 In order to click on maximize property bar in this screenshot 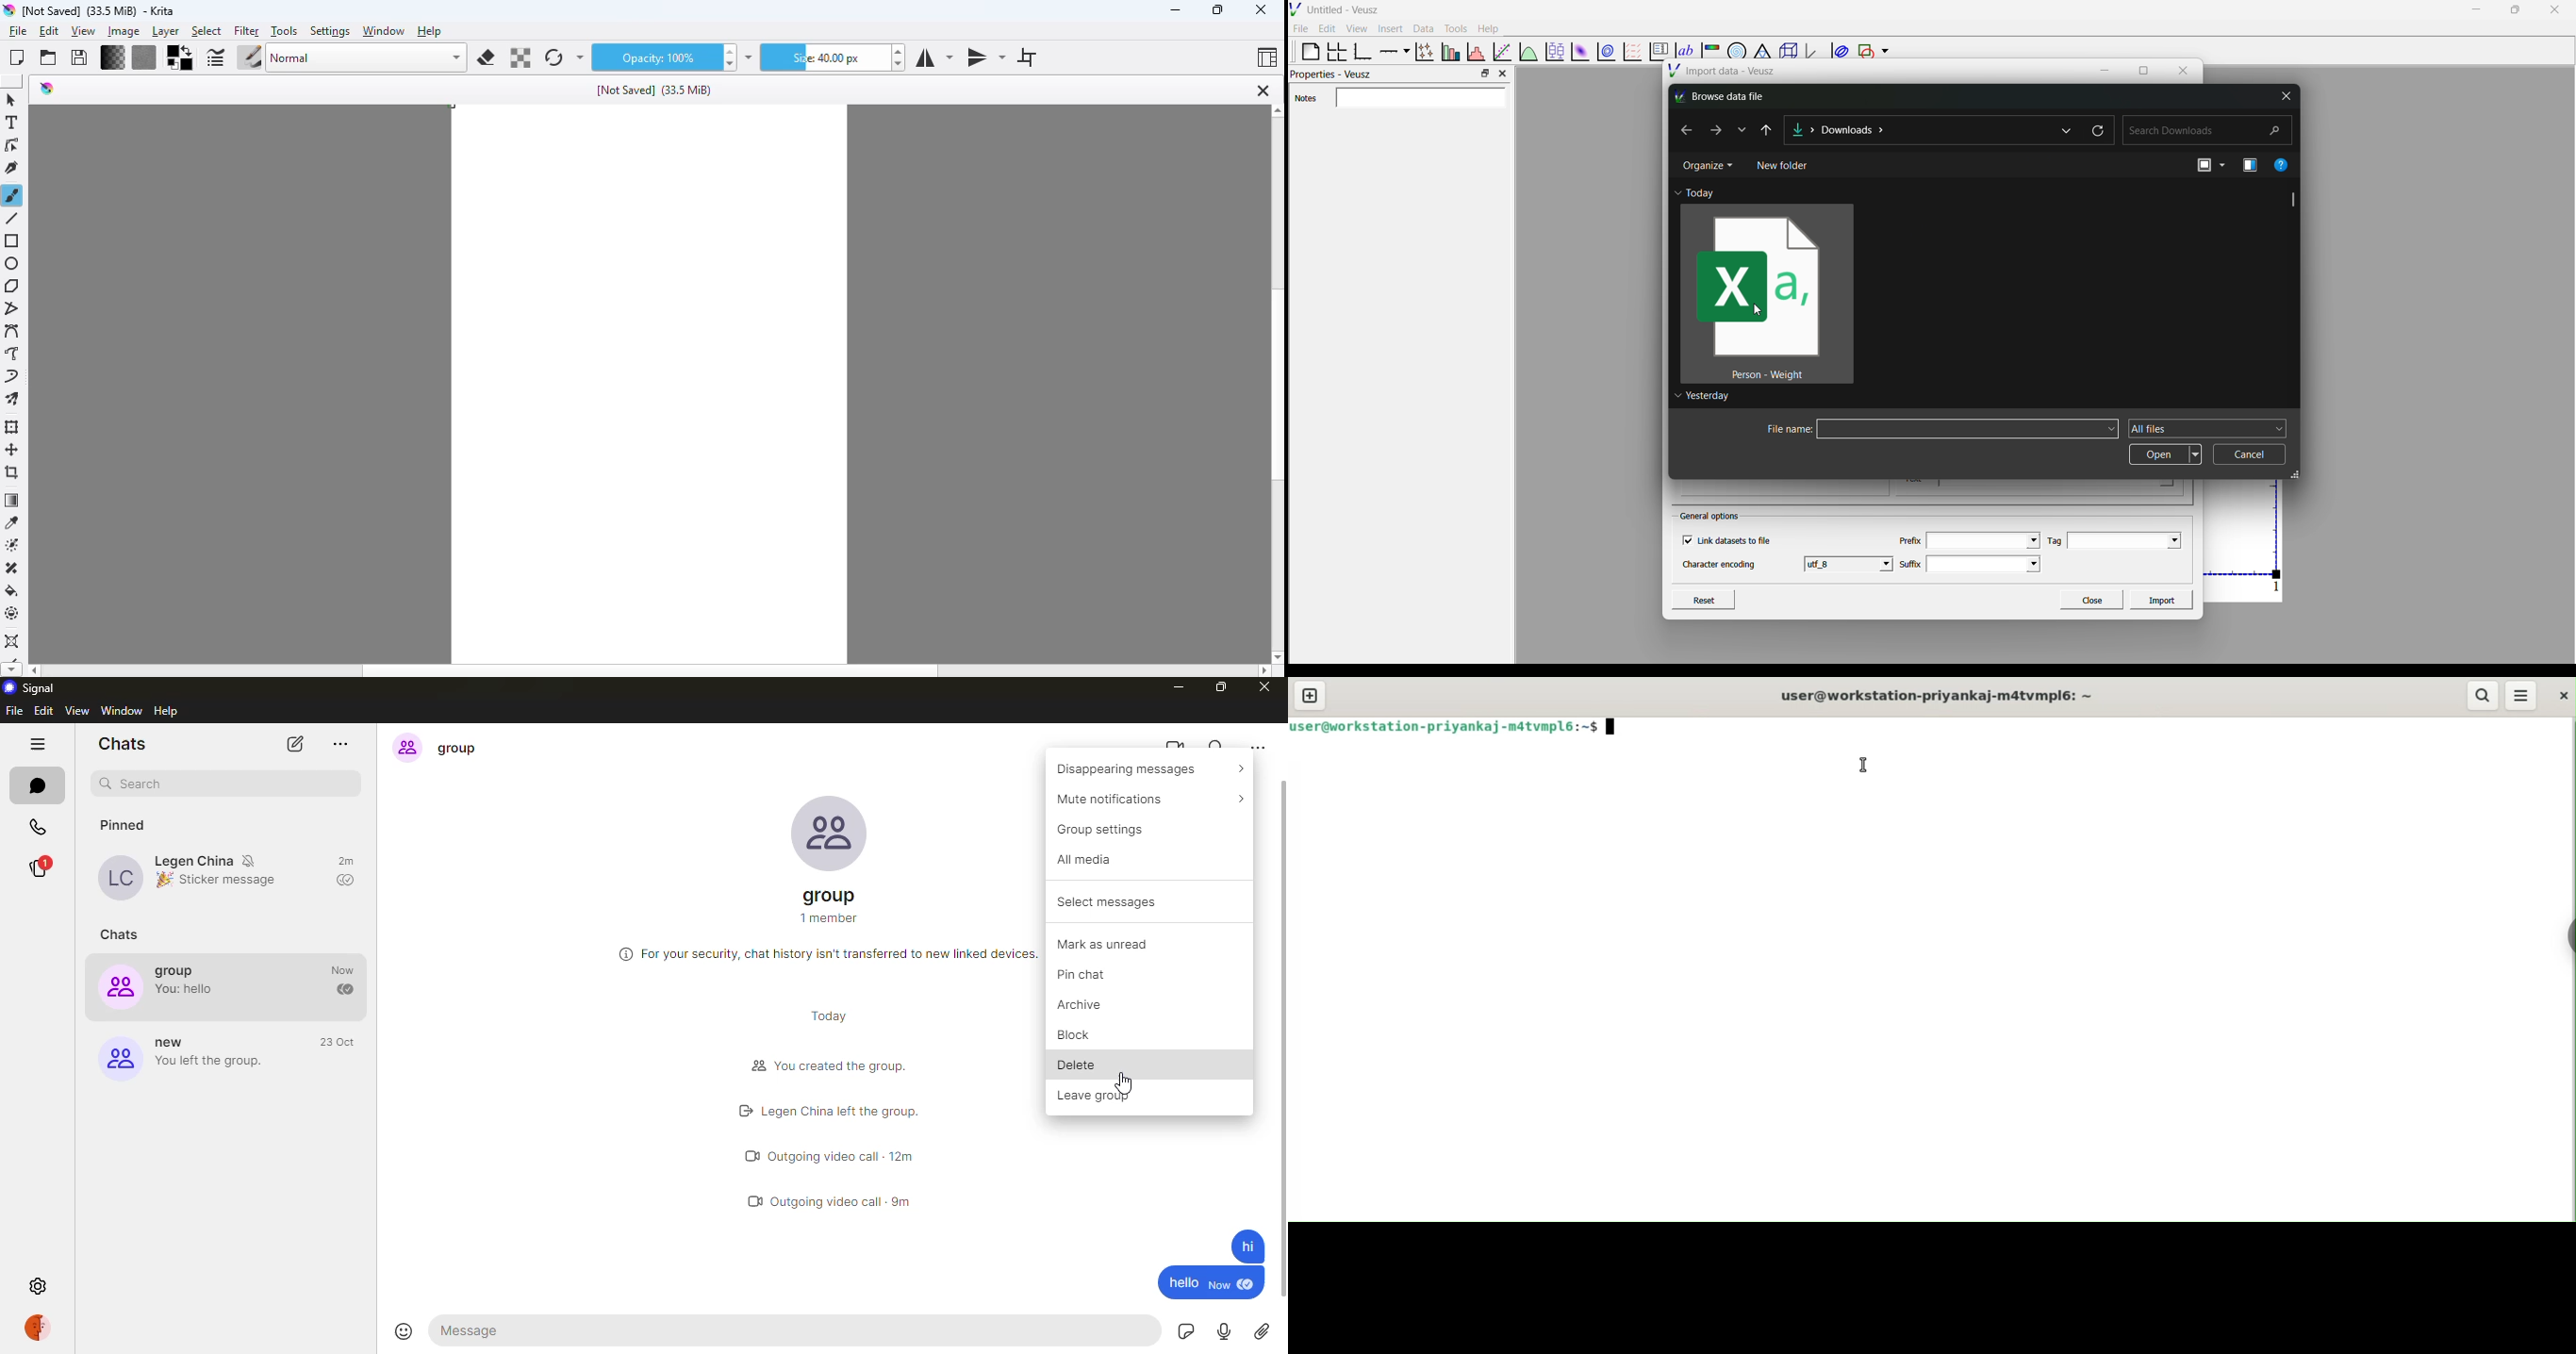, I will do `click(1485, 74)`.